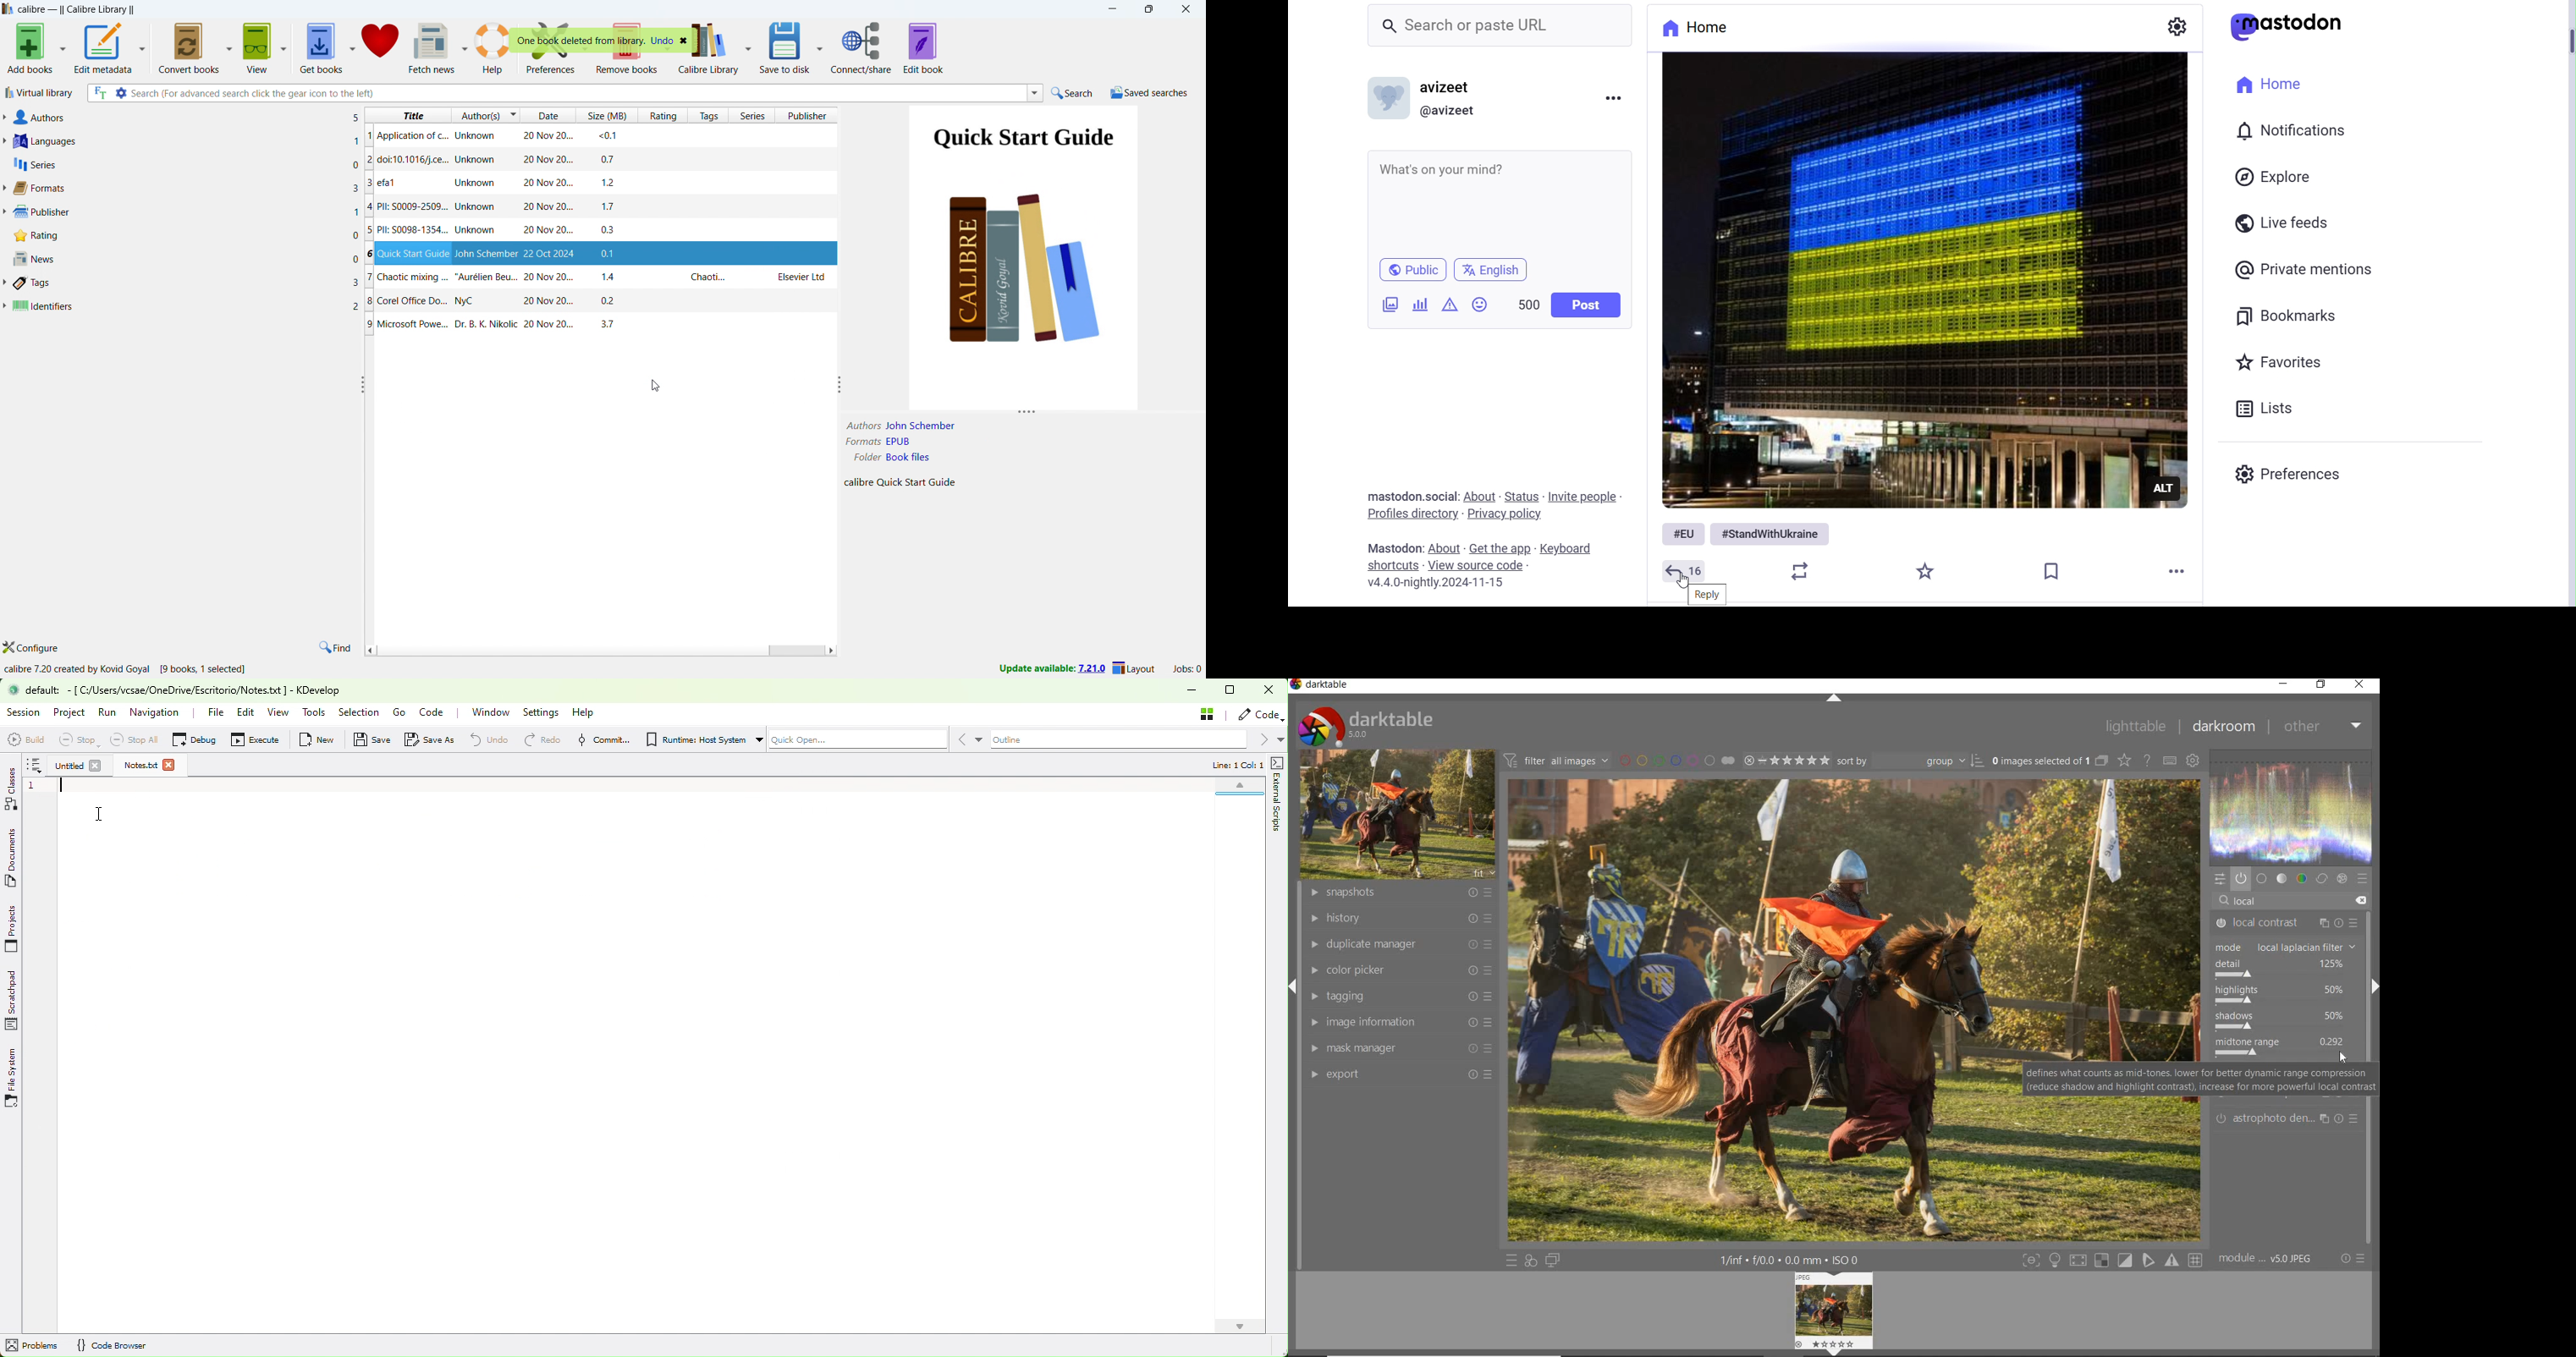  What do you see at coordinates (1926, 573) in the screenshot?
I see `Starred` at bounding box center [1926, 573].